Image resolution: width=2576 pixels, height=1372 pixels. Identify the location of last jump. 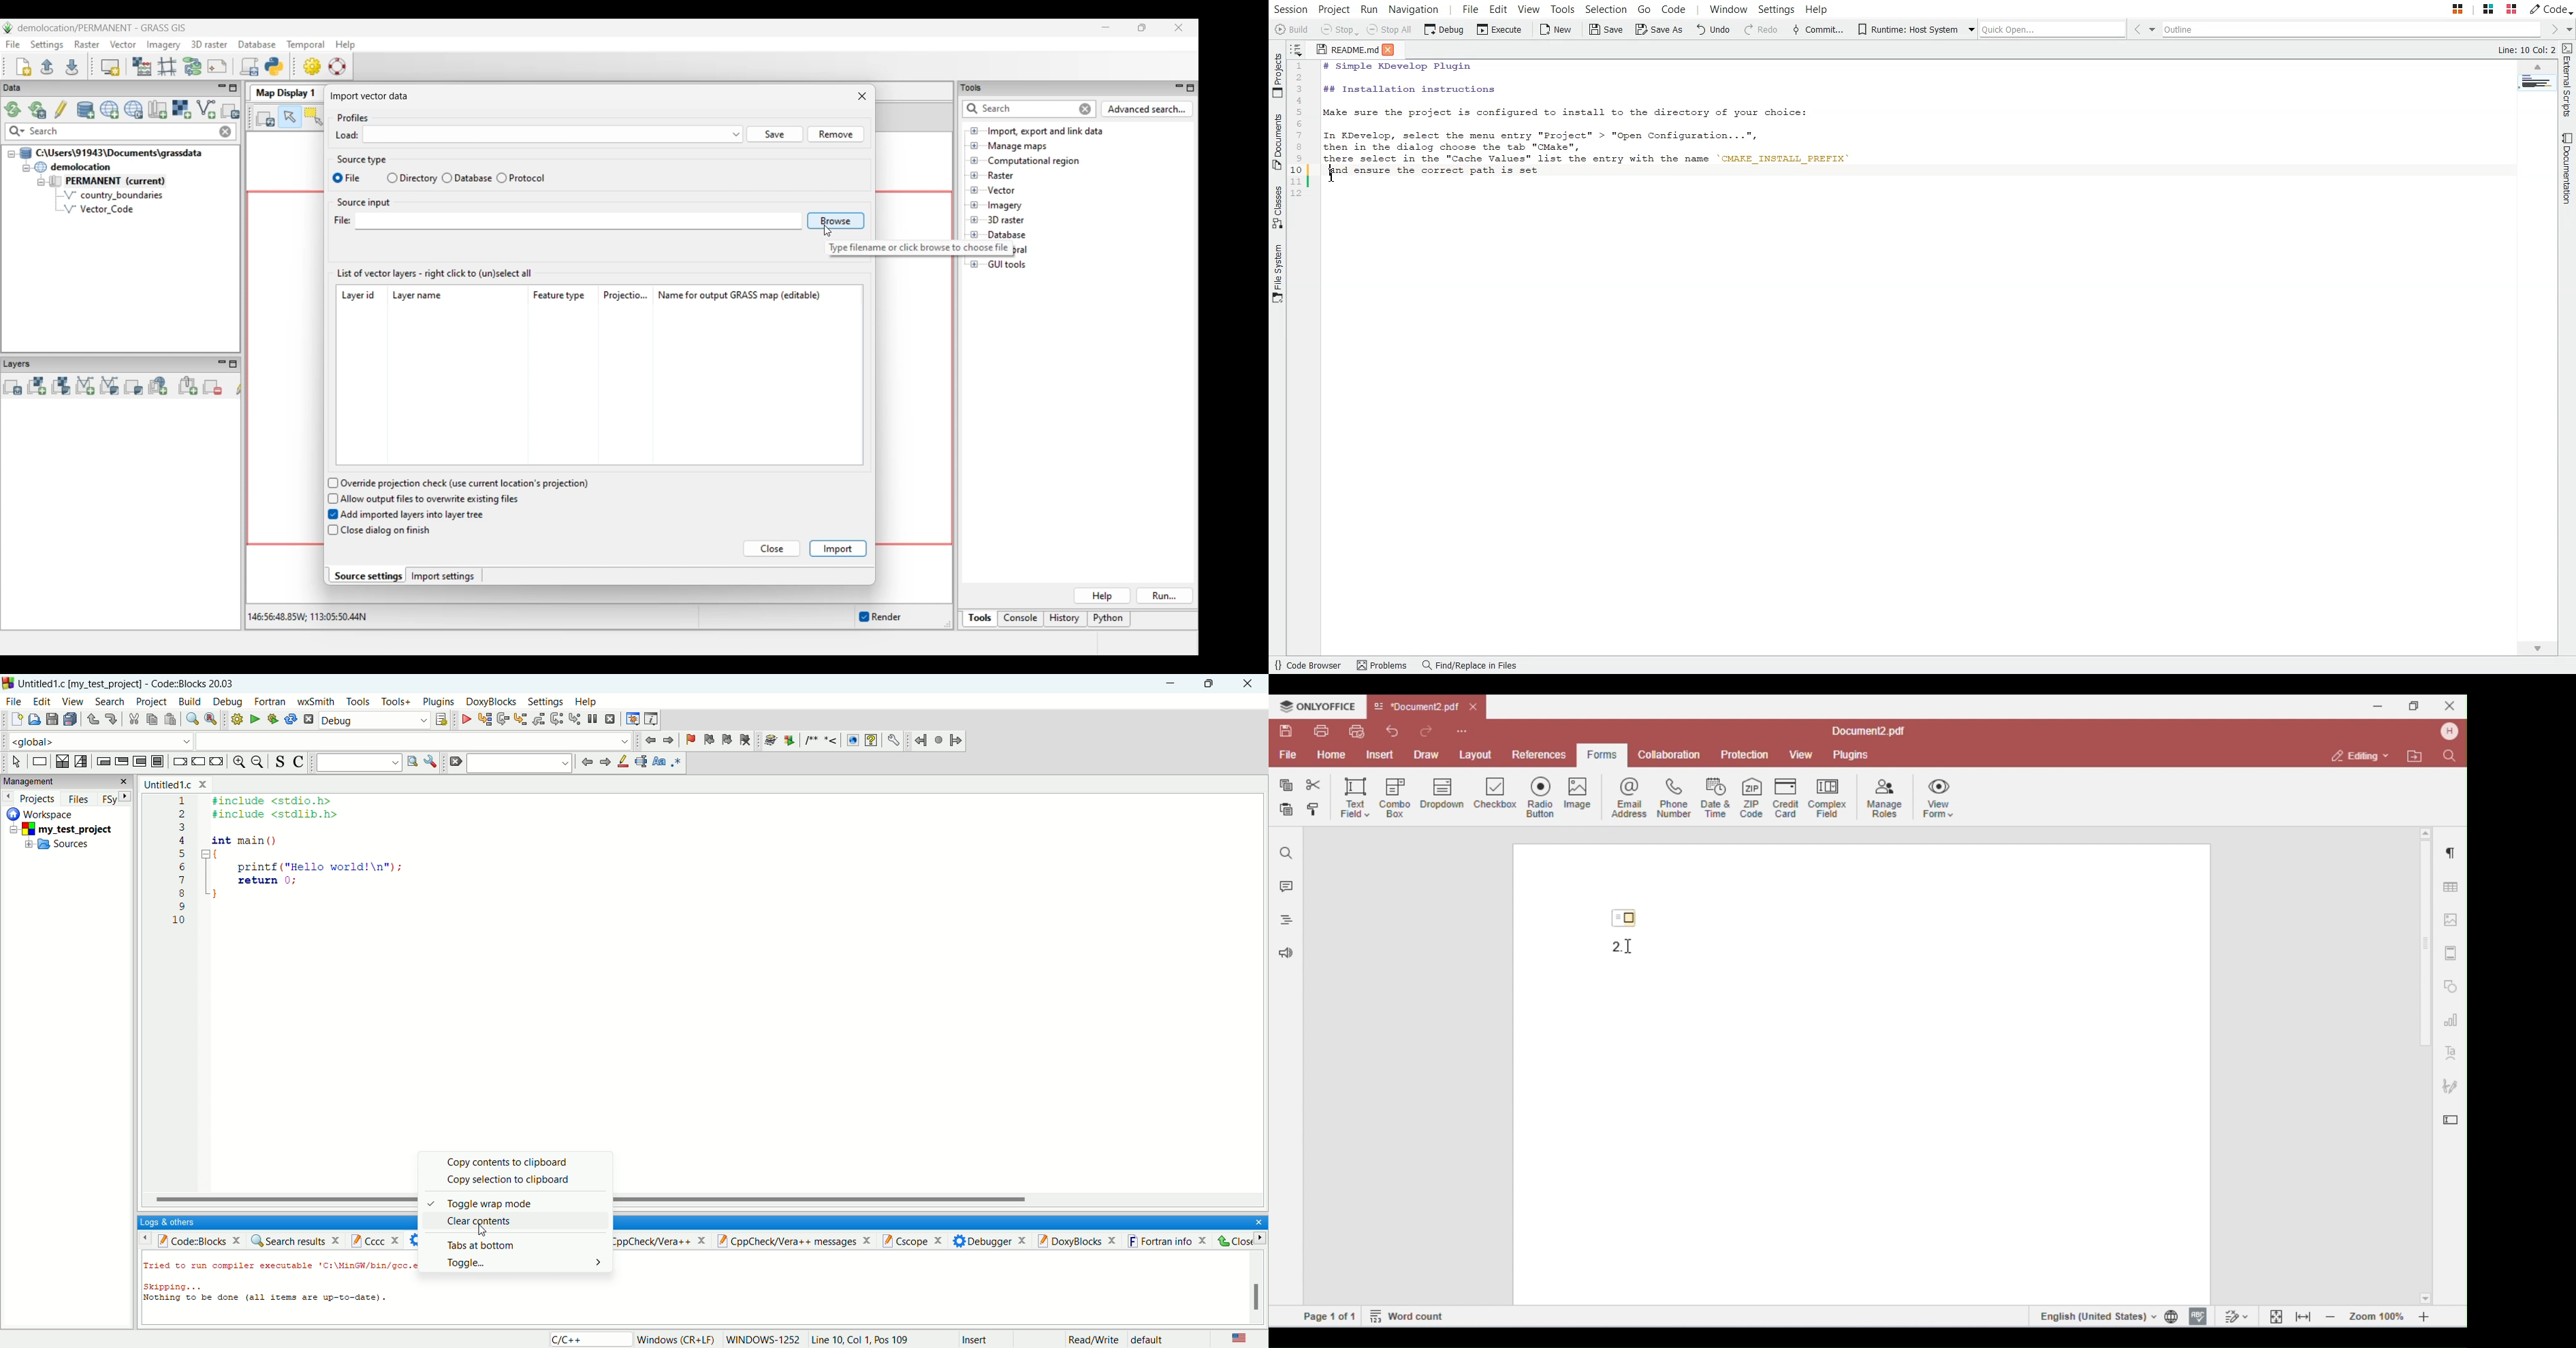
(939, 739).